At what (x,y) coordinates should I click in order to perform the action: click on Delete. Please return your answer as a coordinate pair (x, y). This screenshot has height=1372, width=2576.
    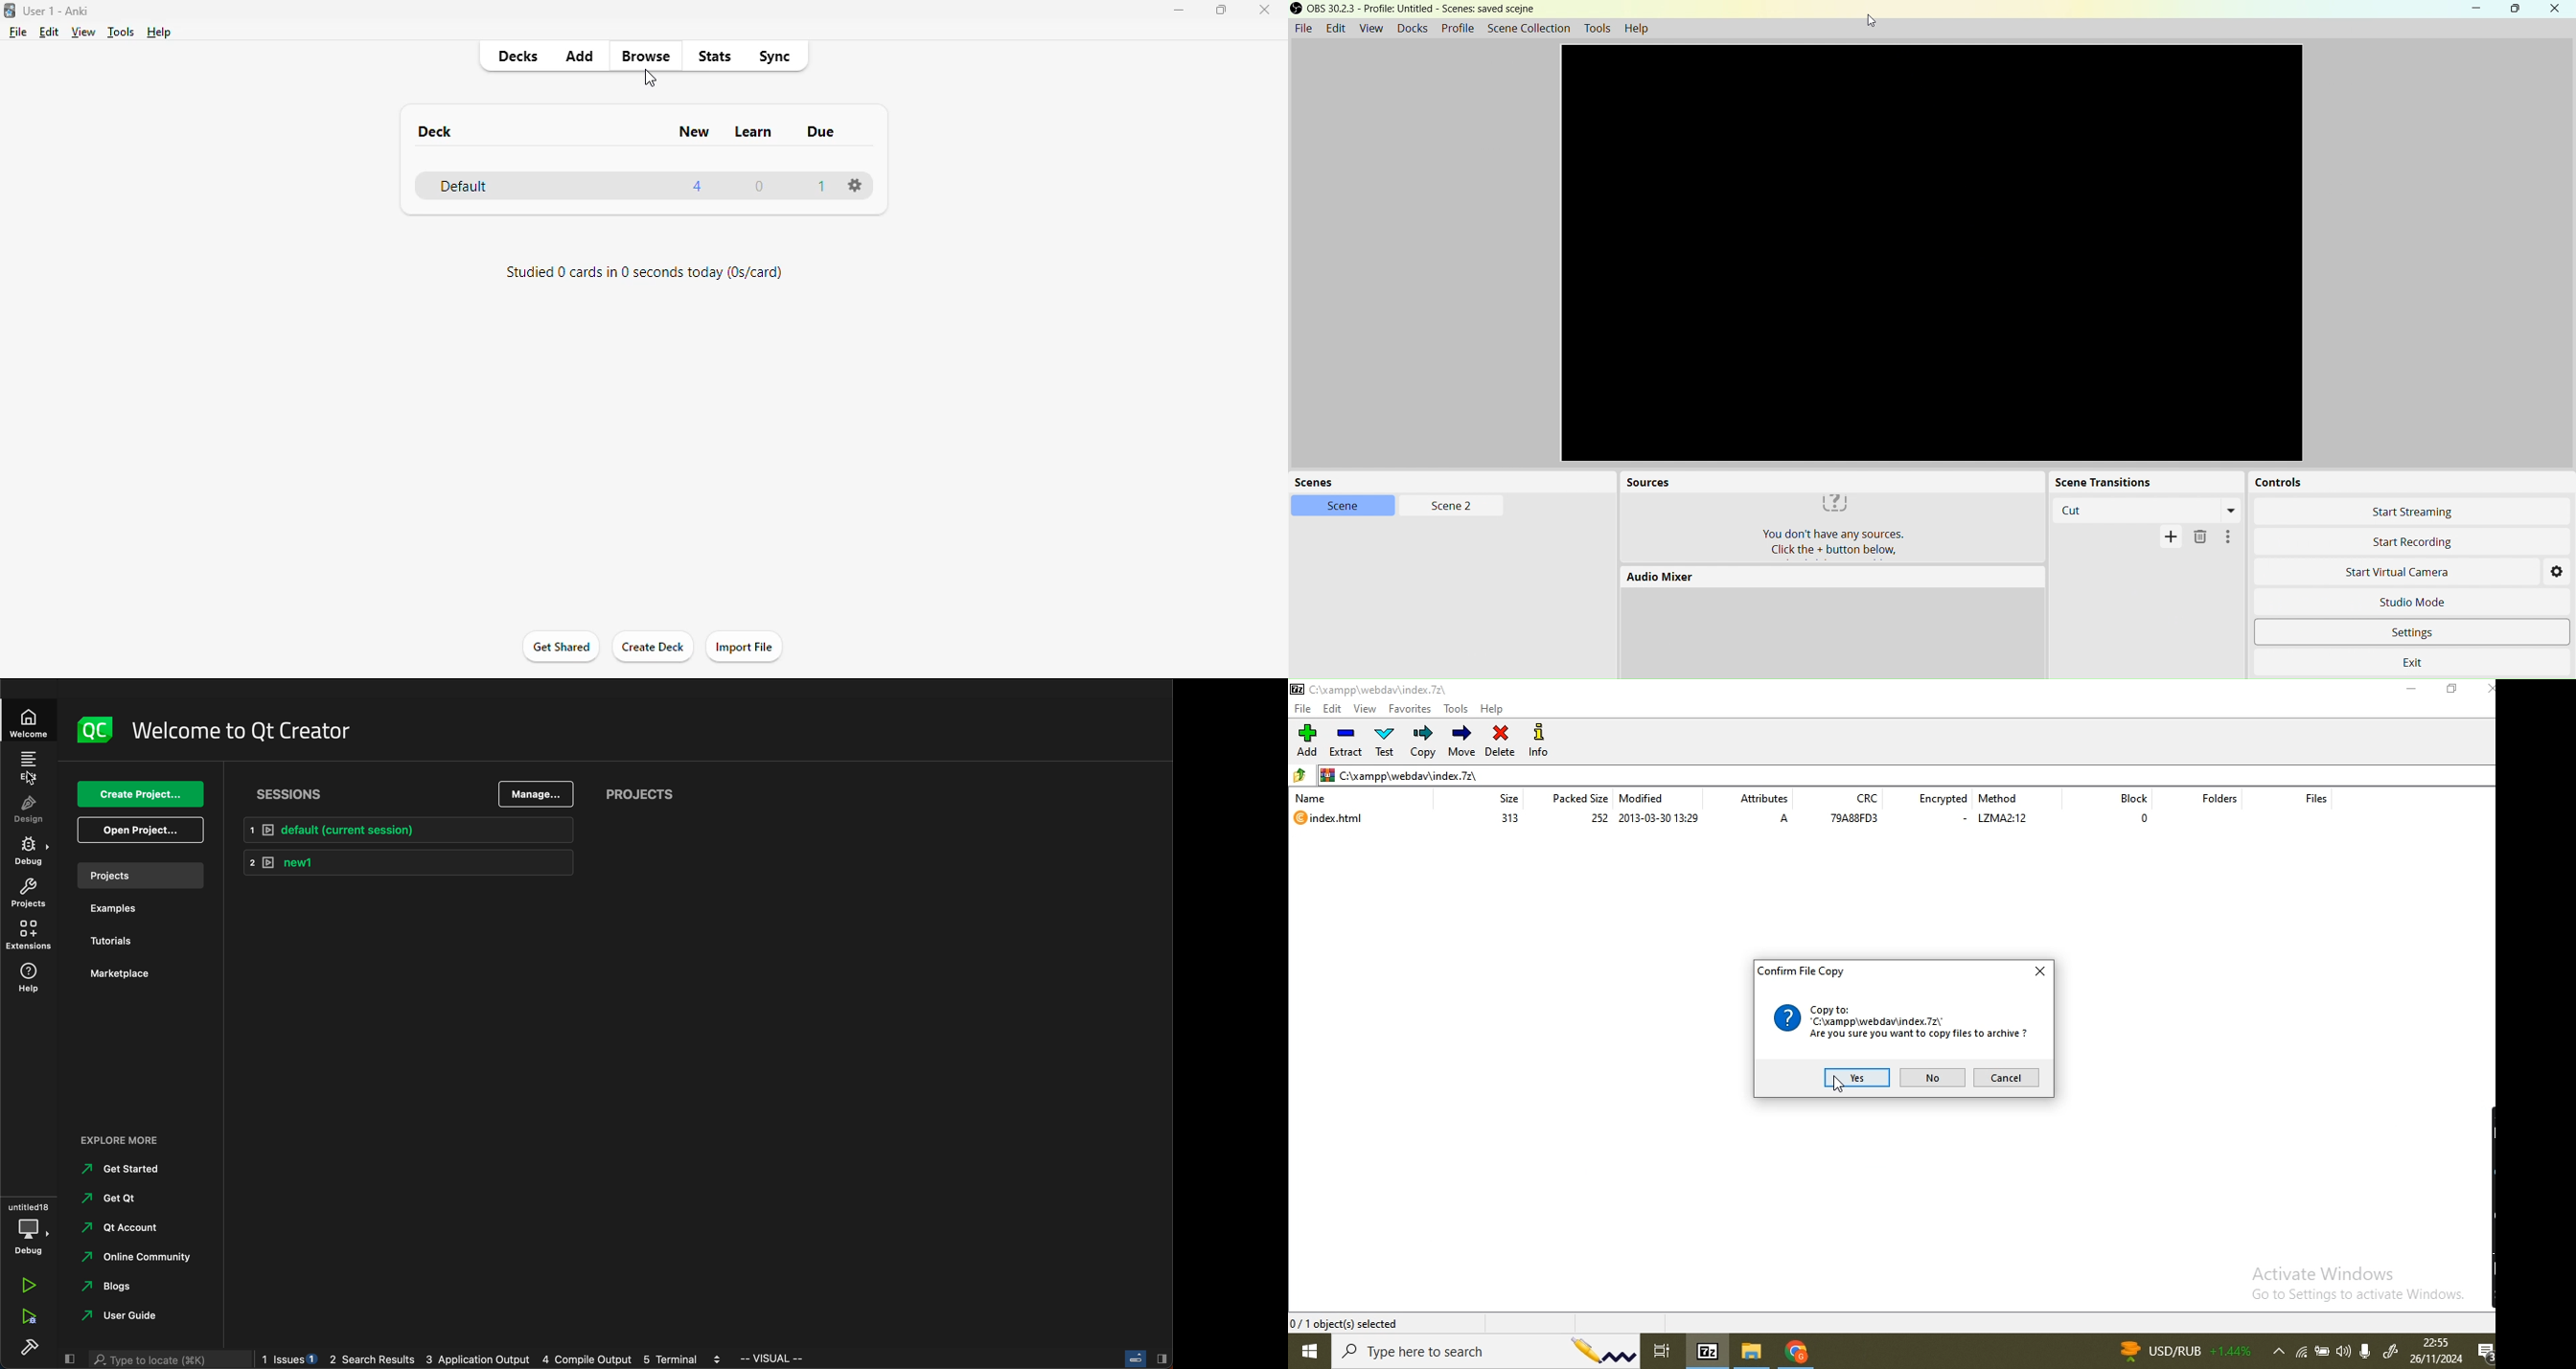
    Looking at the image, I should click on (2199, 541).